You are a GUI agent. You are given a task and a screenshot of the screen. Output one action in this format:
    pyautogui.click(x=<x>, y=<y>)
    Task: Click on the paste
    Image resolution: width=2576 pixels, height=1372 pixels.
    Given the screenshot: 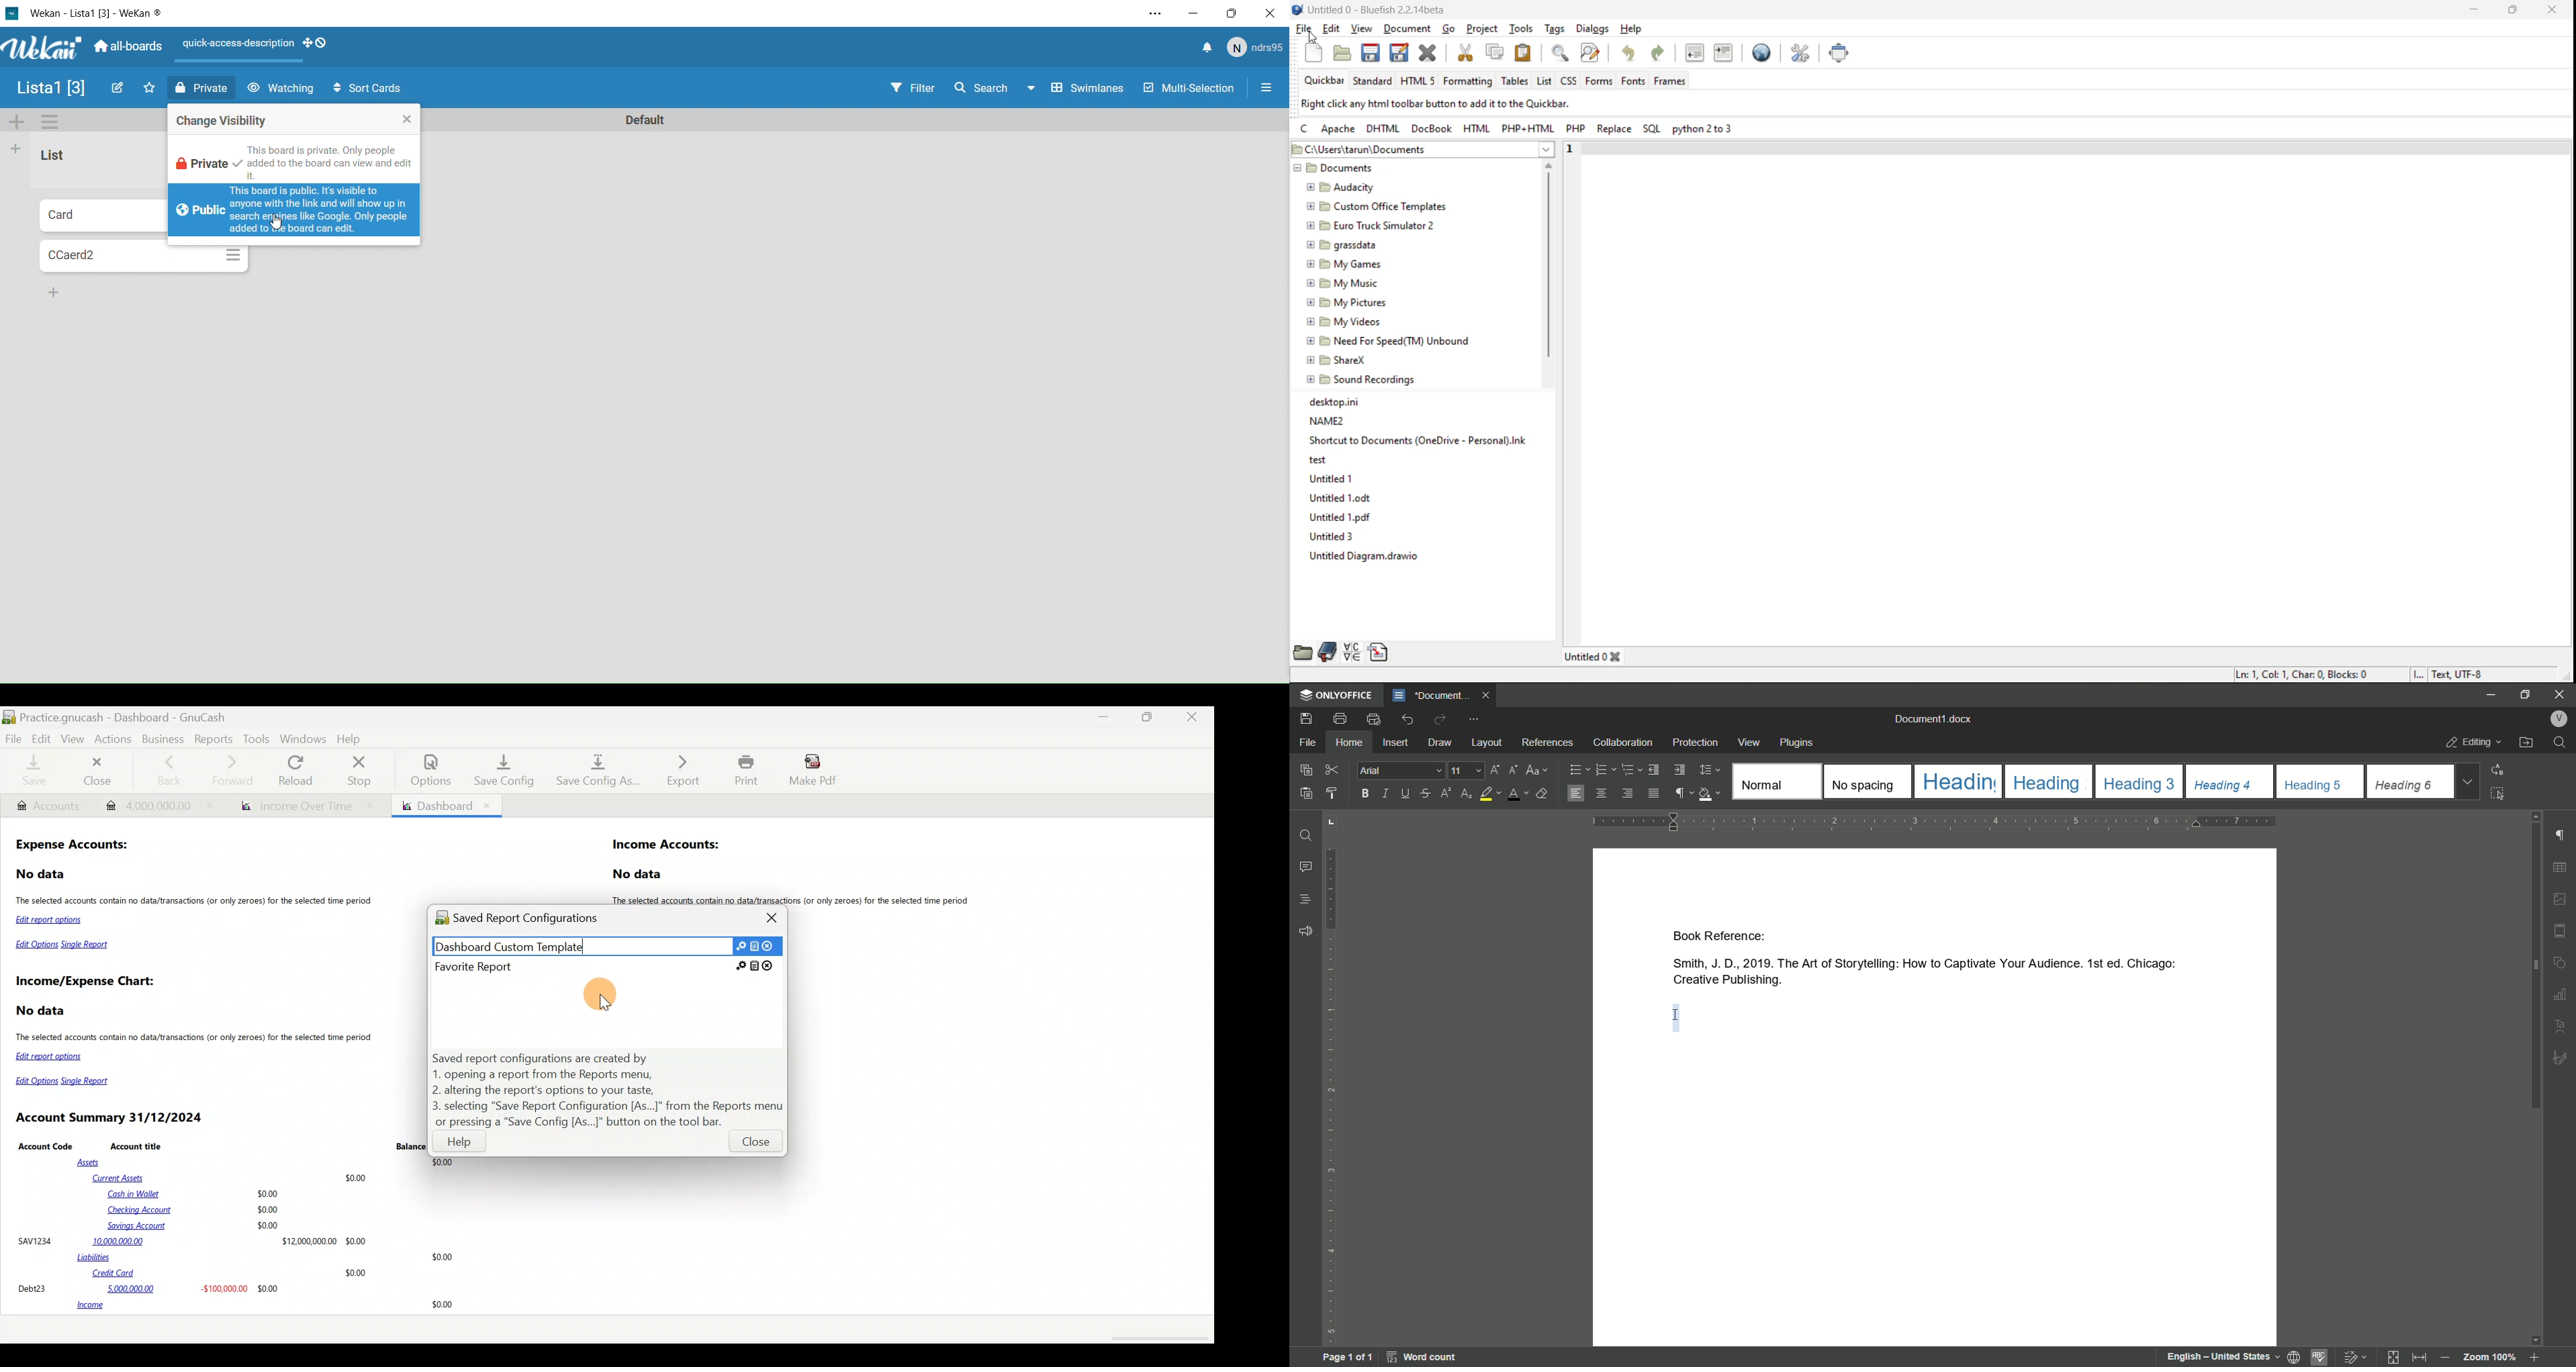 What is the action you would take?
    pyautogui.click(x=1307, y=793)
    